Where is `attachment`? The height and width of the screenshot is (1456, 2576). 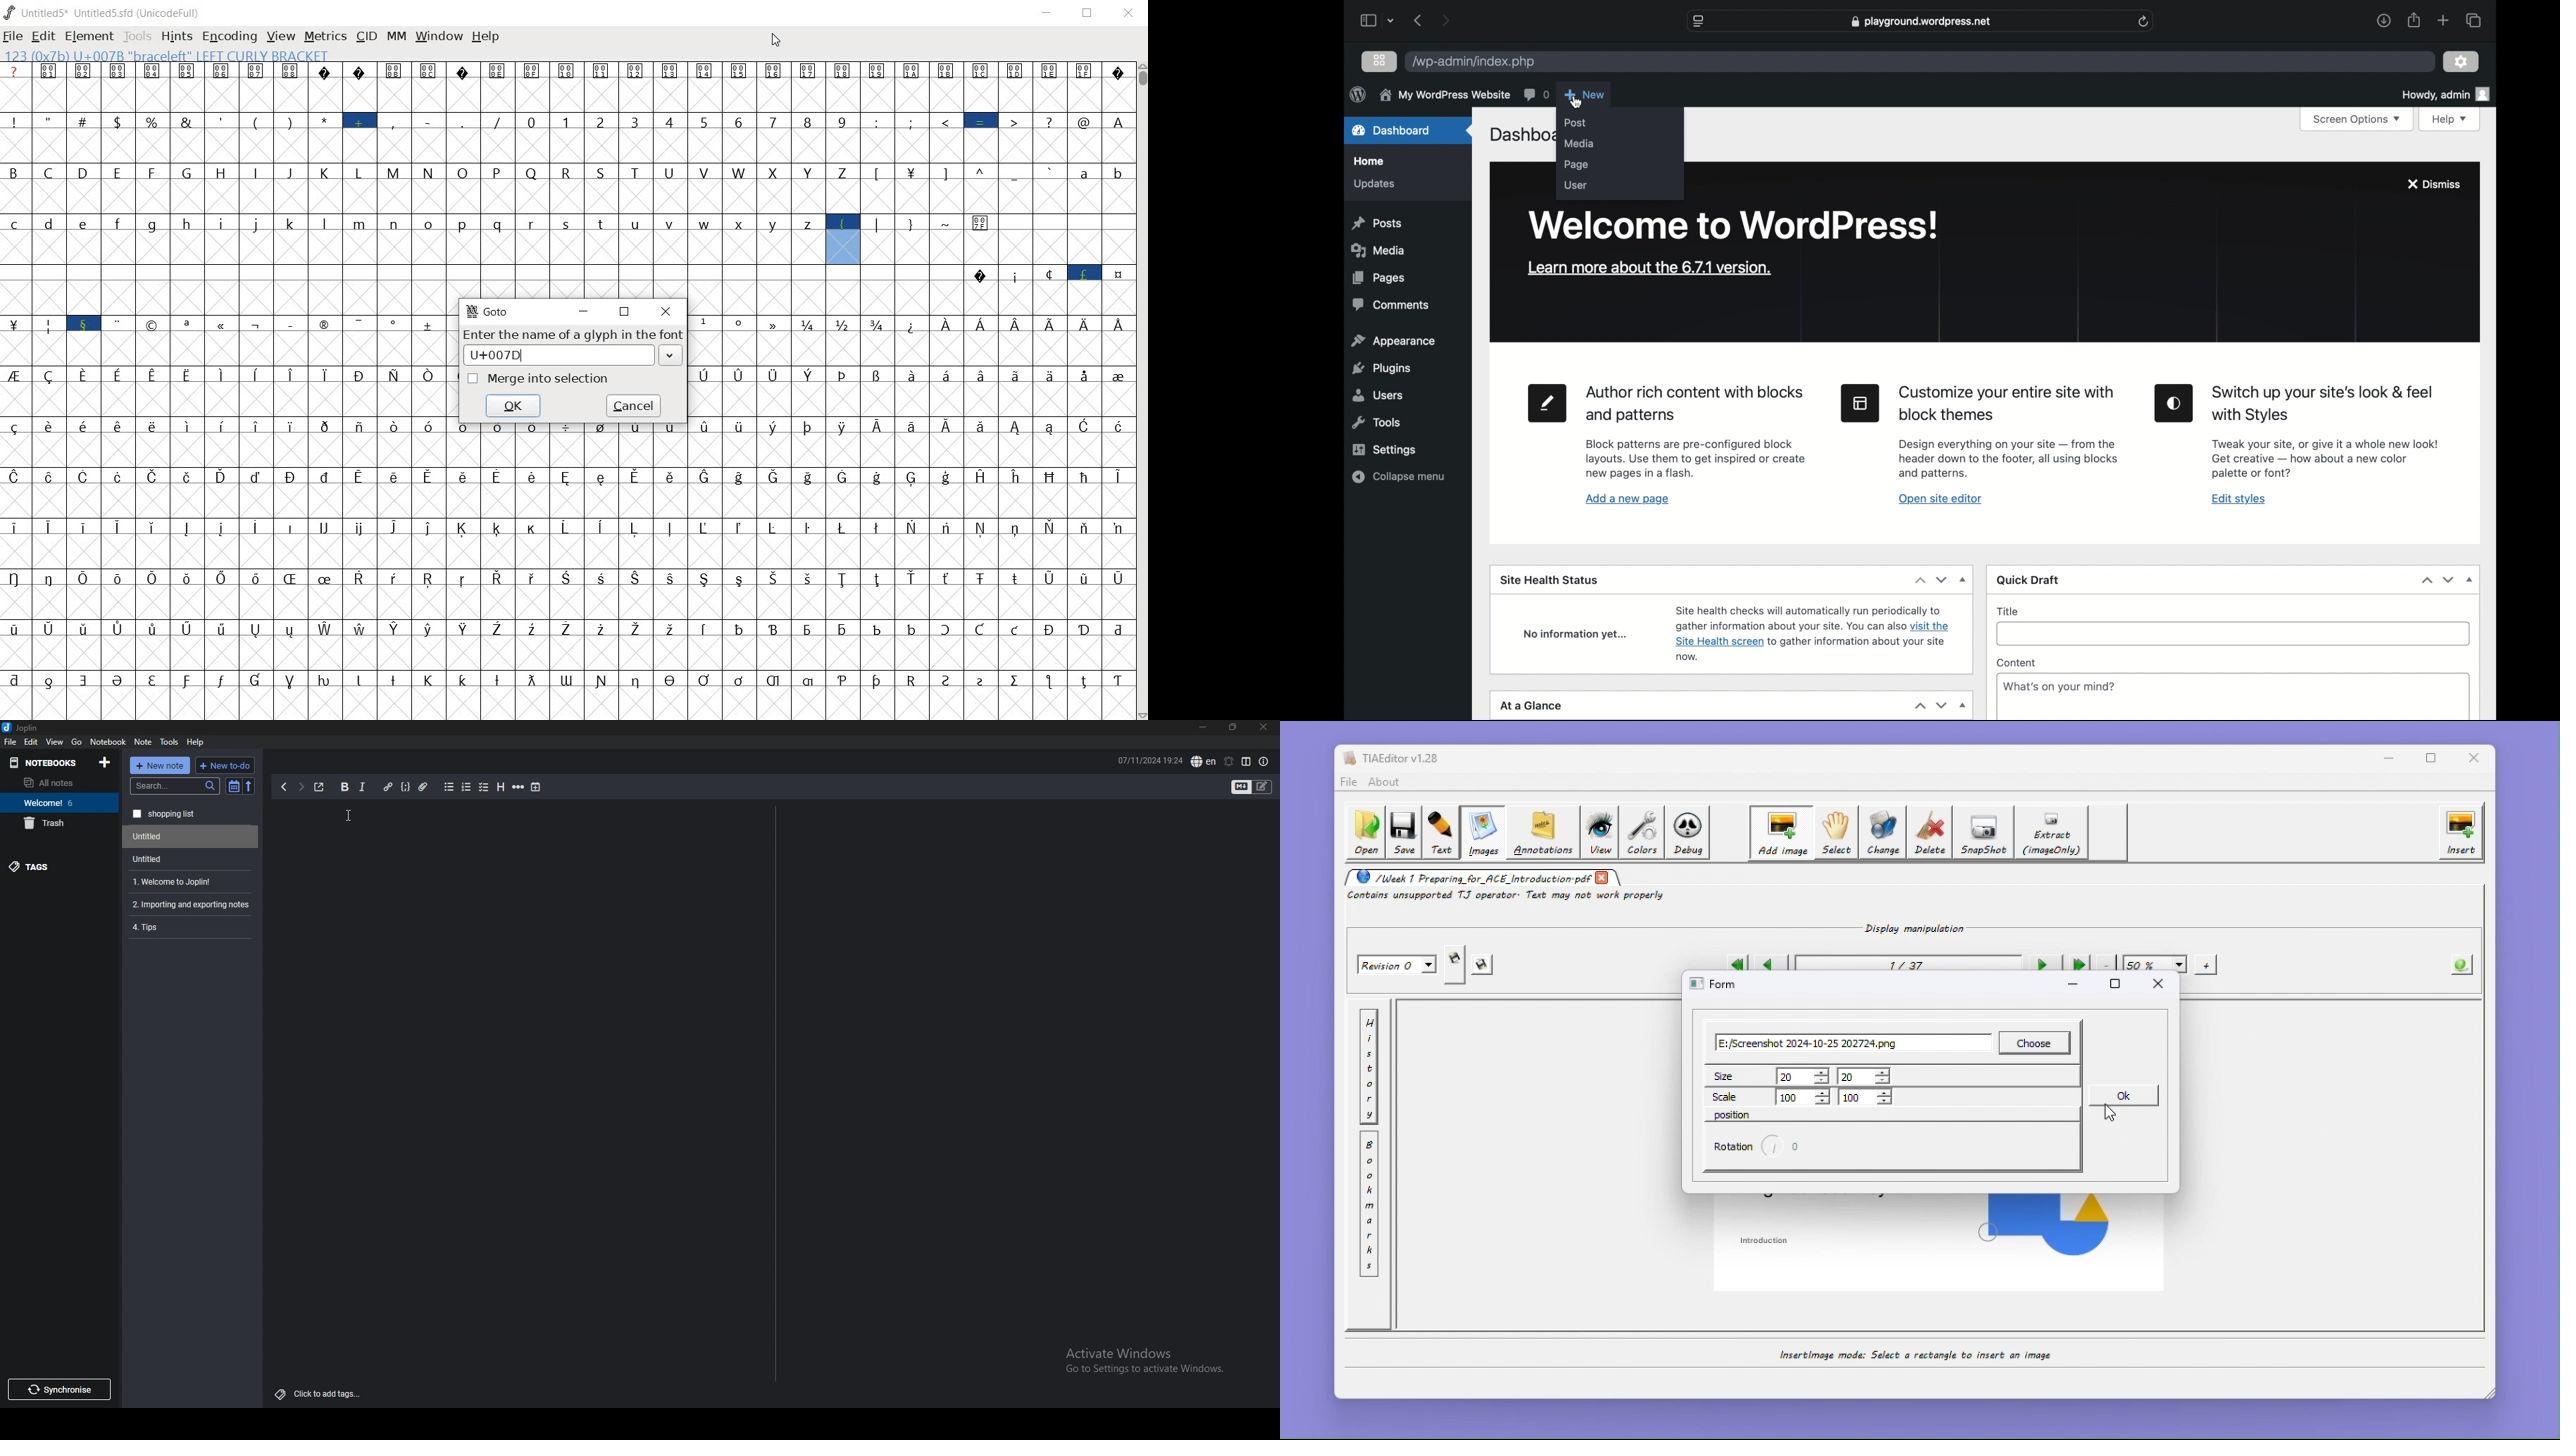
attachment is located at coordinates (423, 787).